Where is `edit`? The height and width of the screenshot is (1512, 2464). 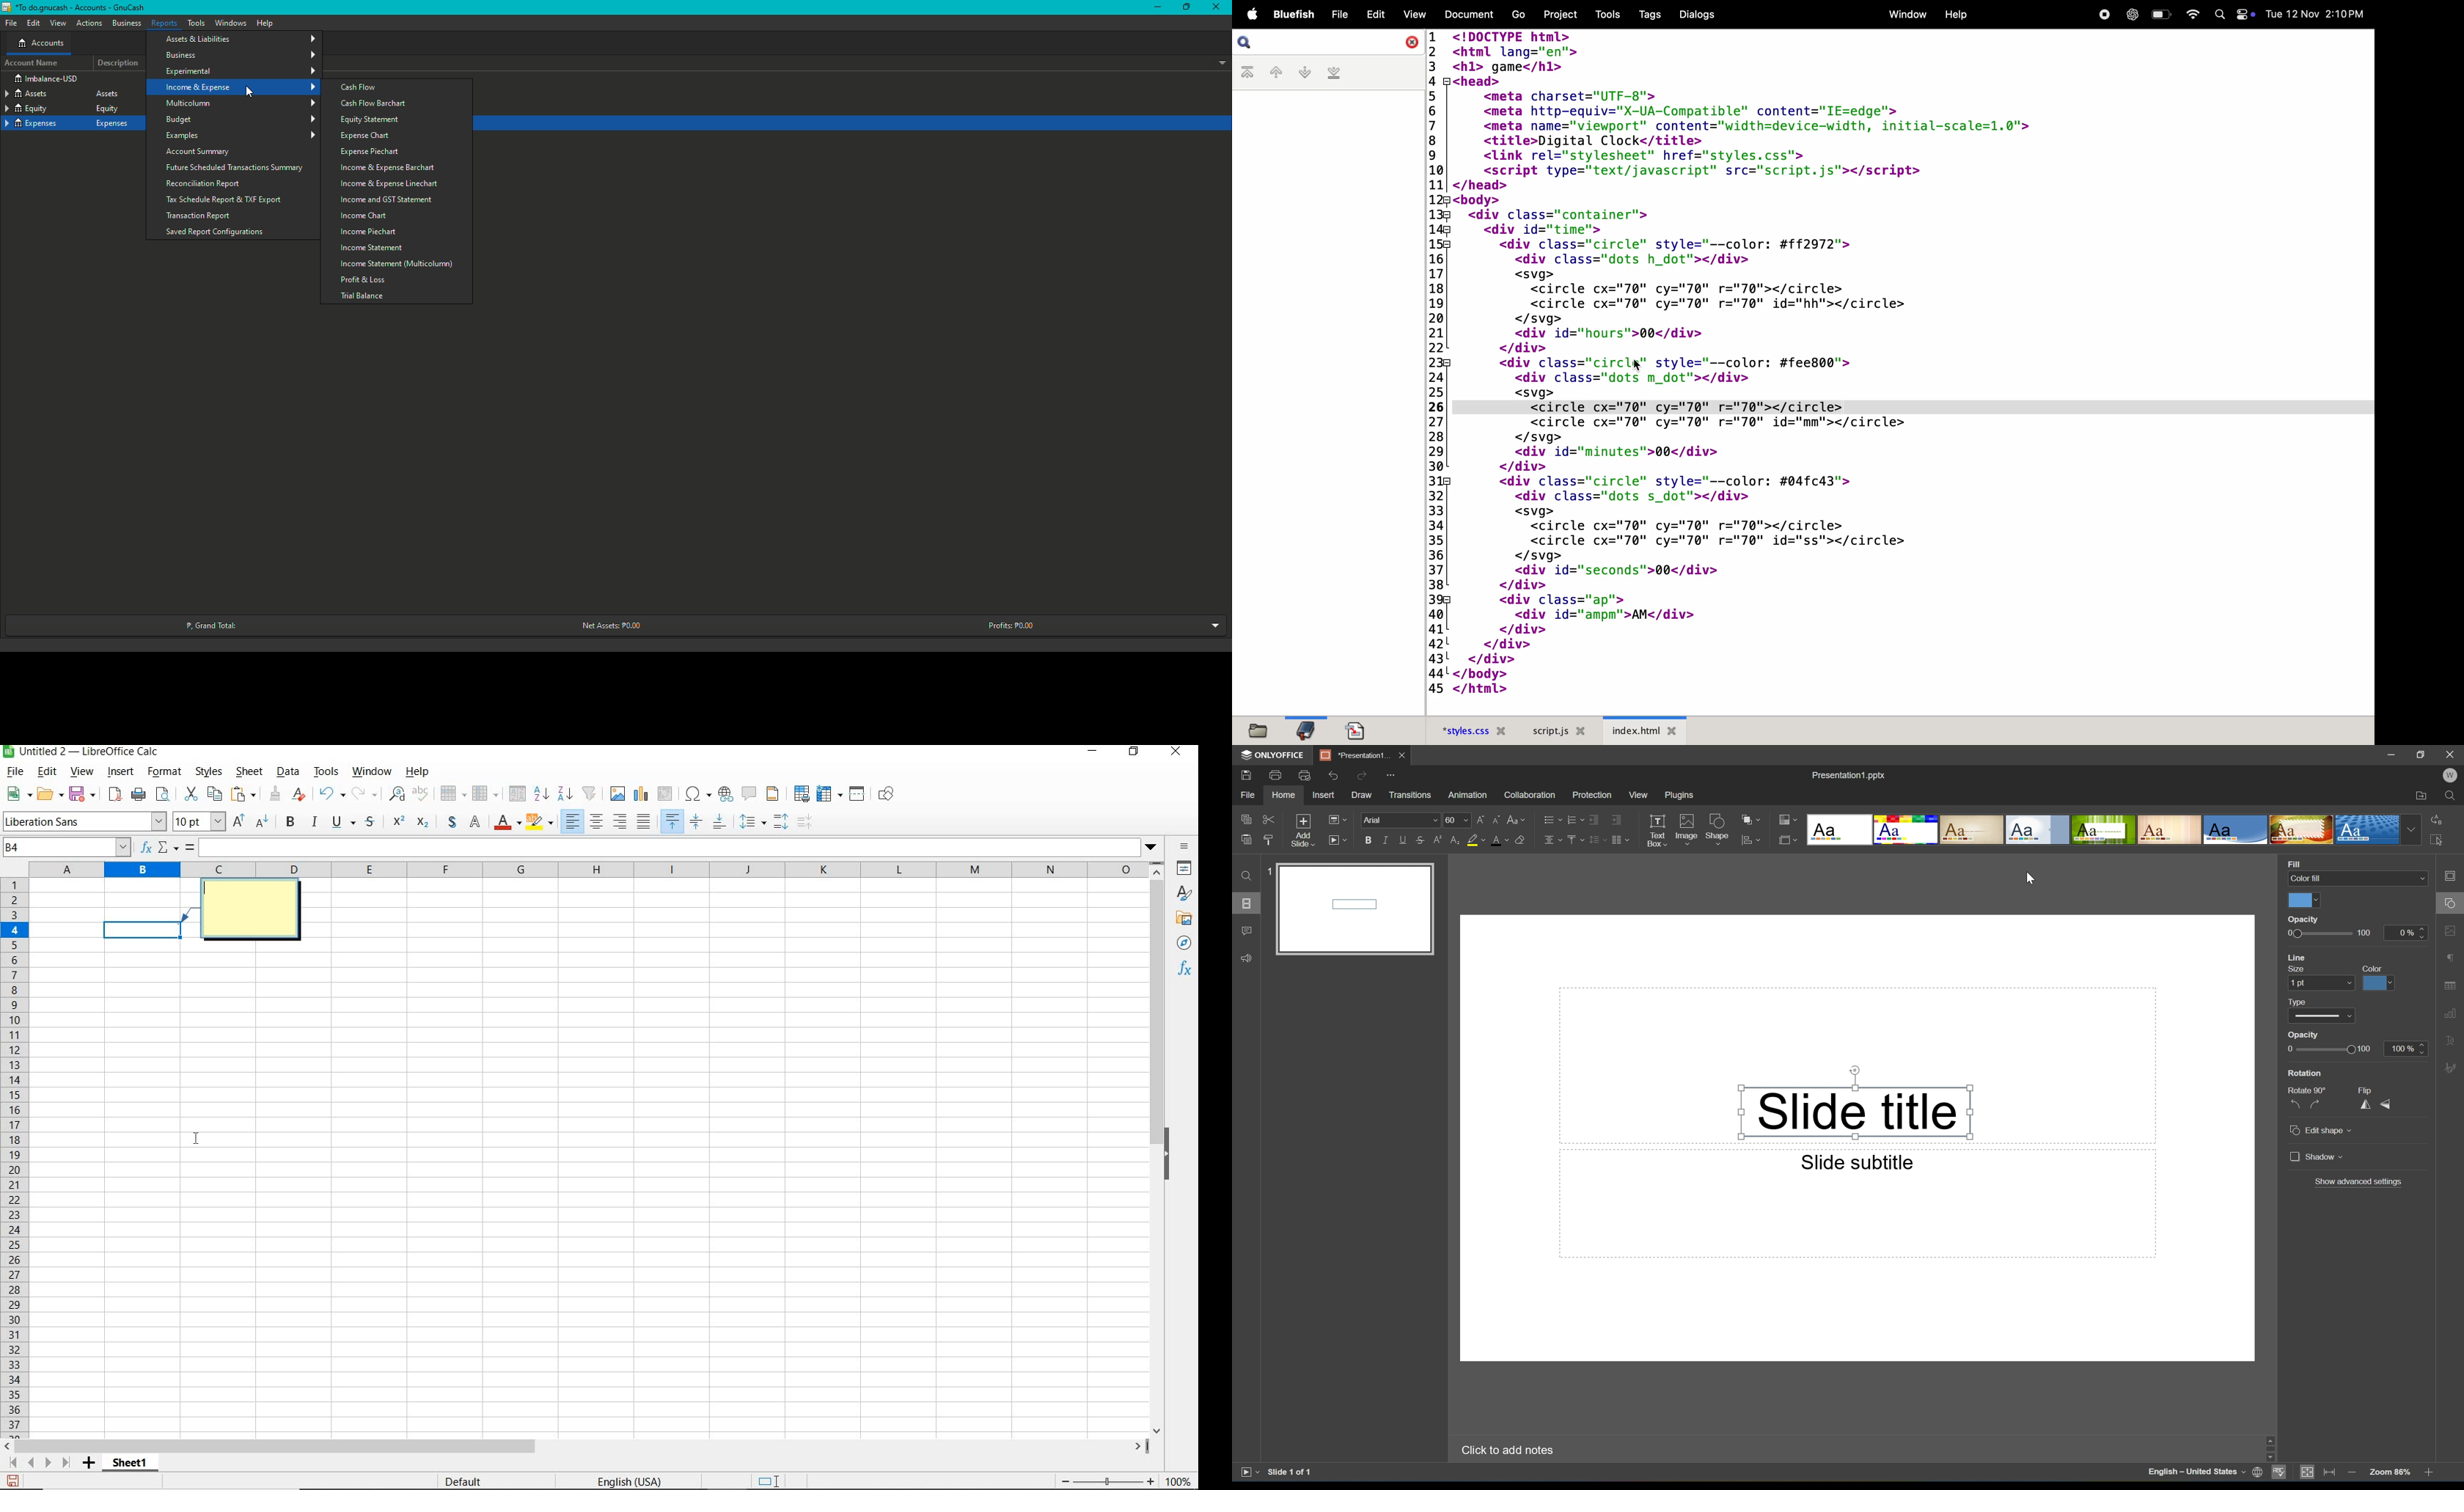 edit is located at coordinates (47, 771).